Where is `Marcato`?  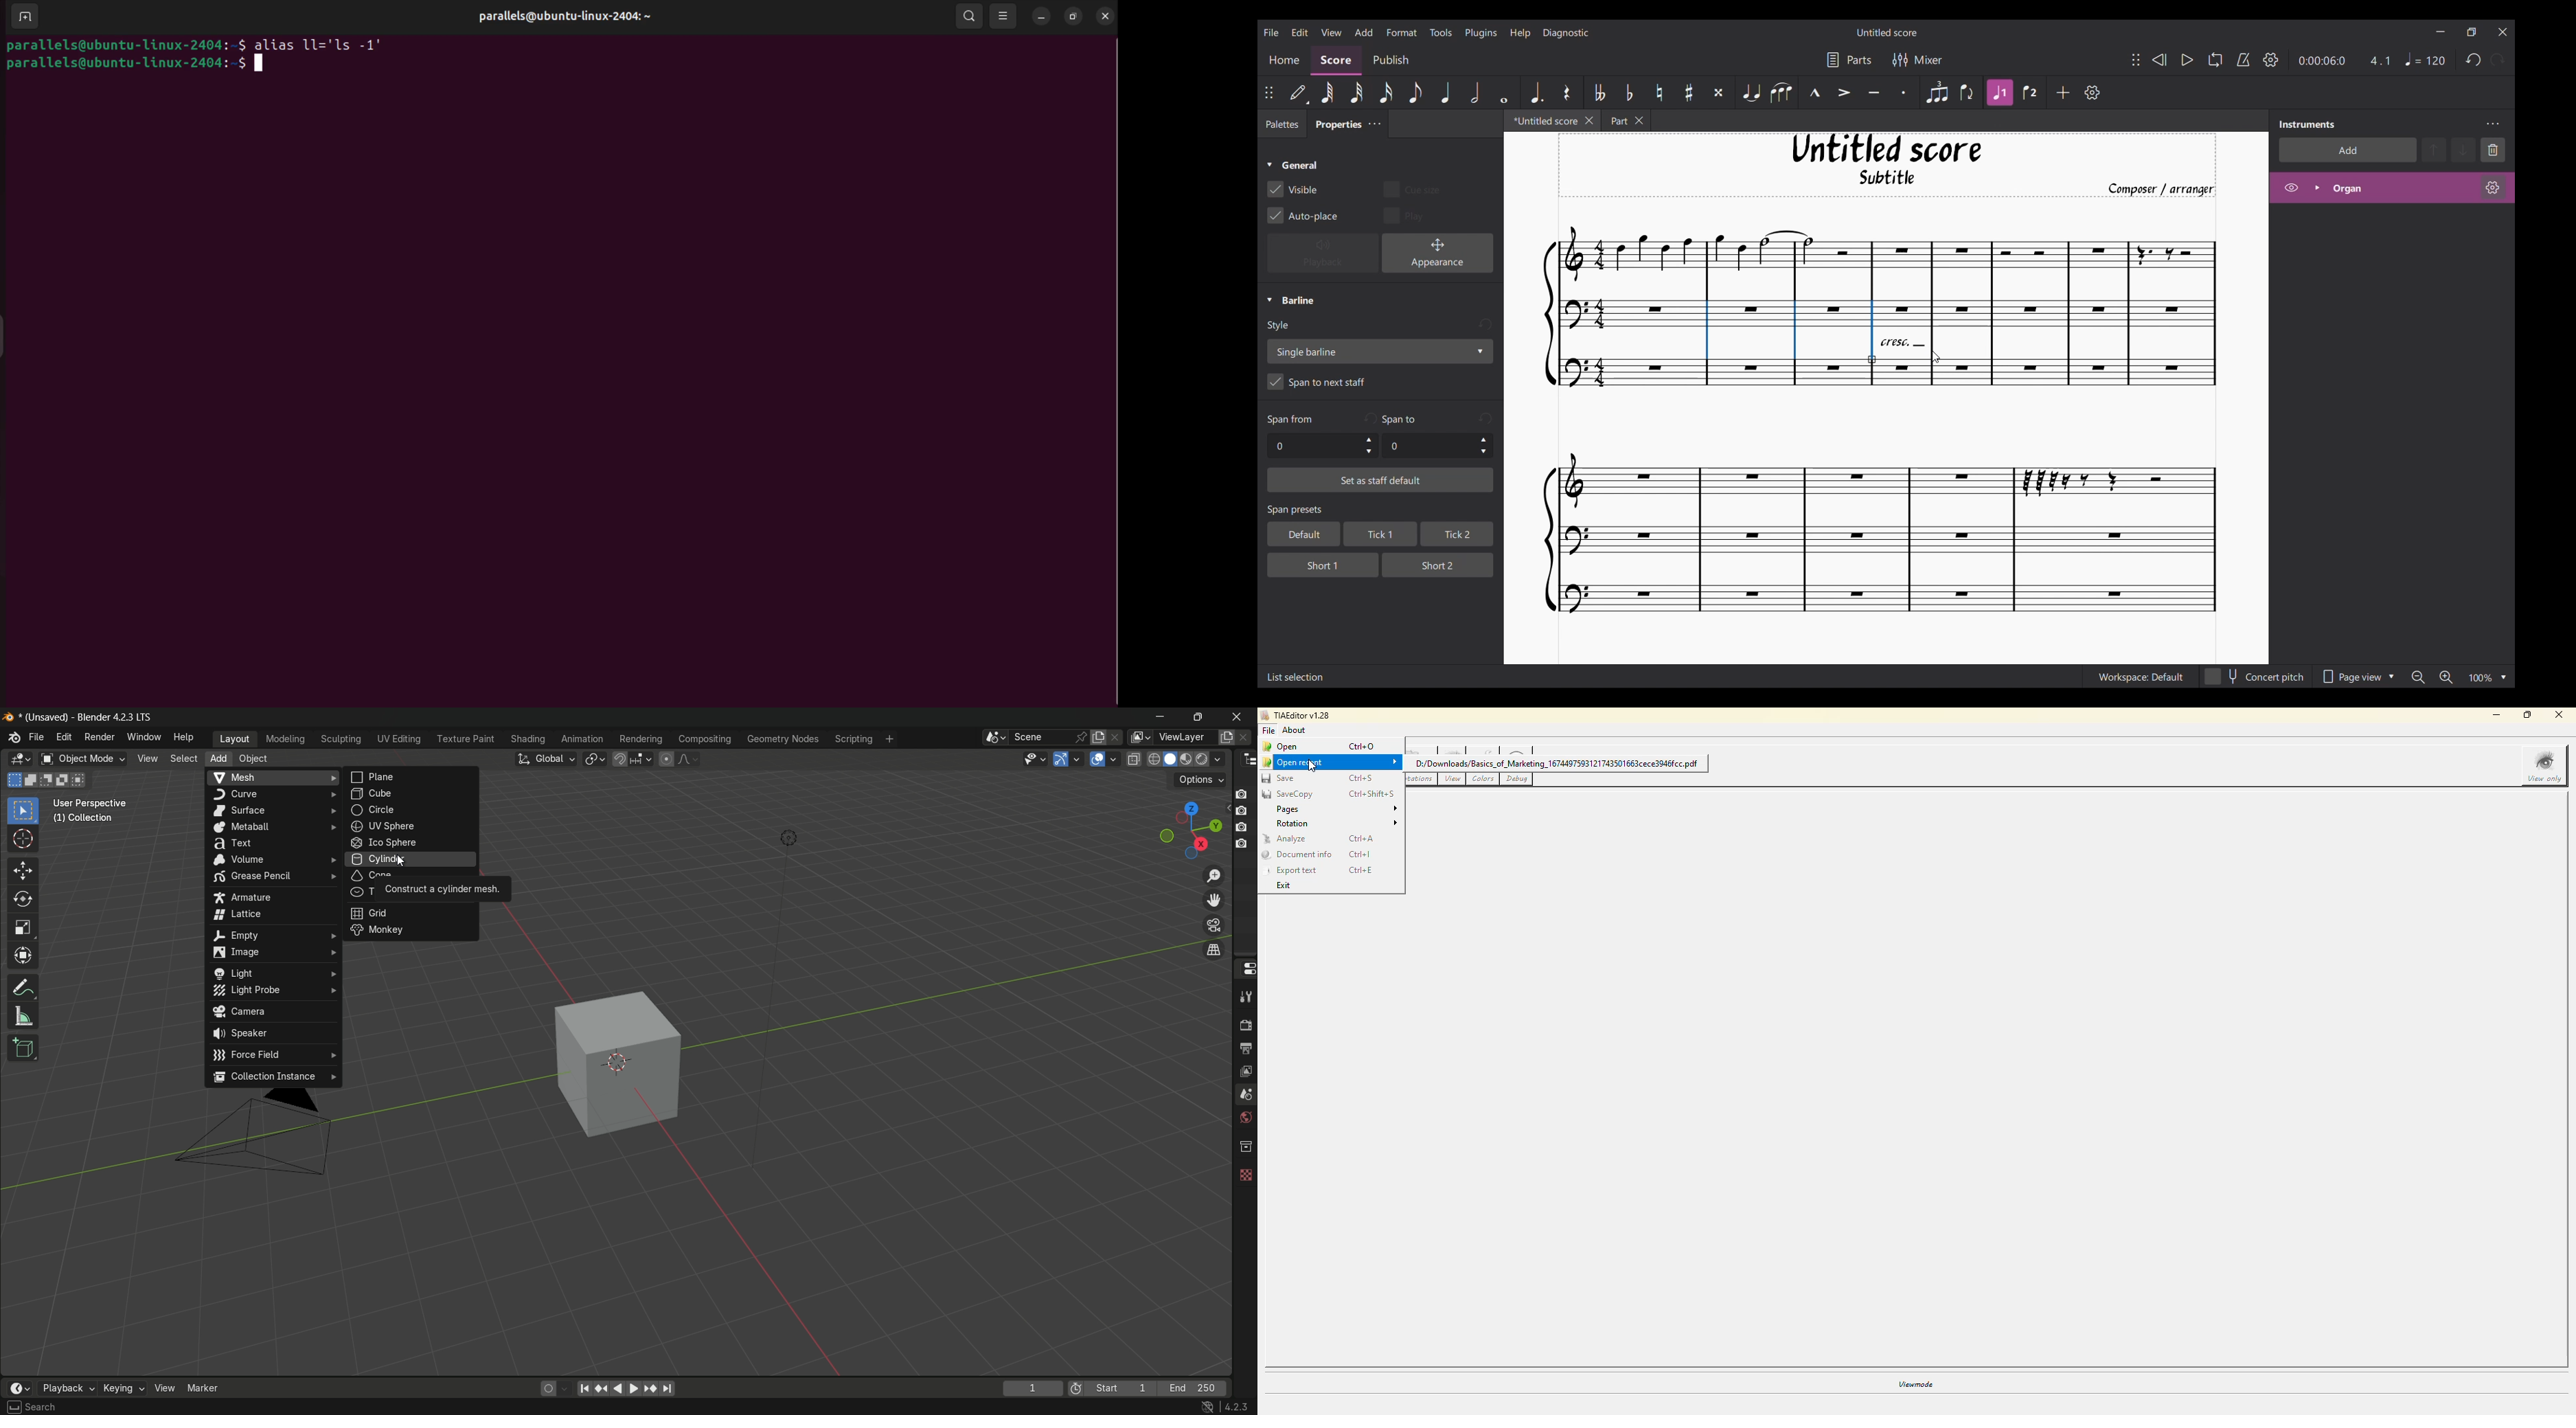
Marcato is located at coordinates (1815, 93).